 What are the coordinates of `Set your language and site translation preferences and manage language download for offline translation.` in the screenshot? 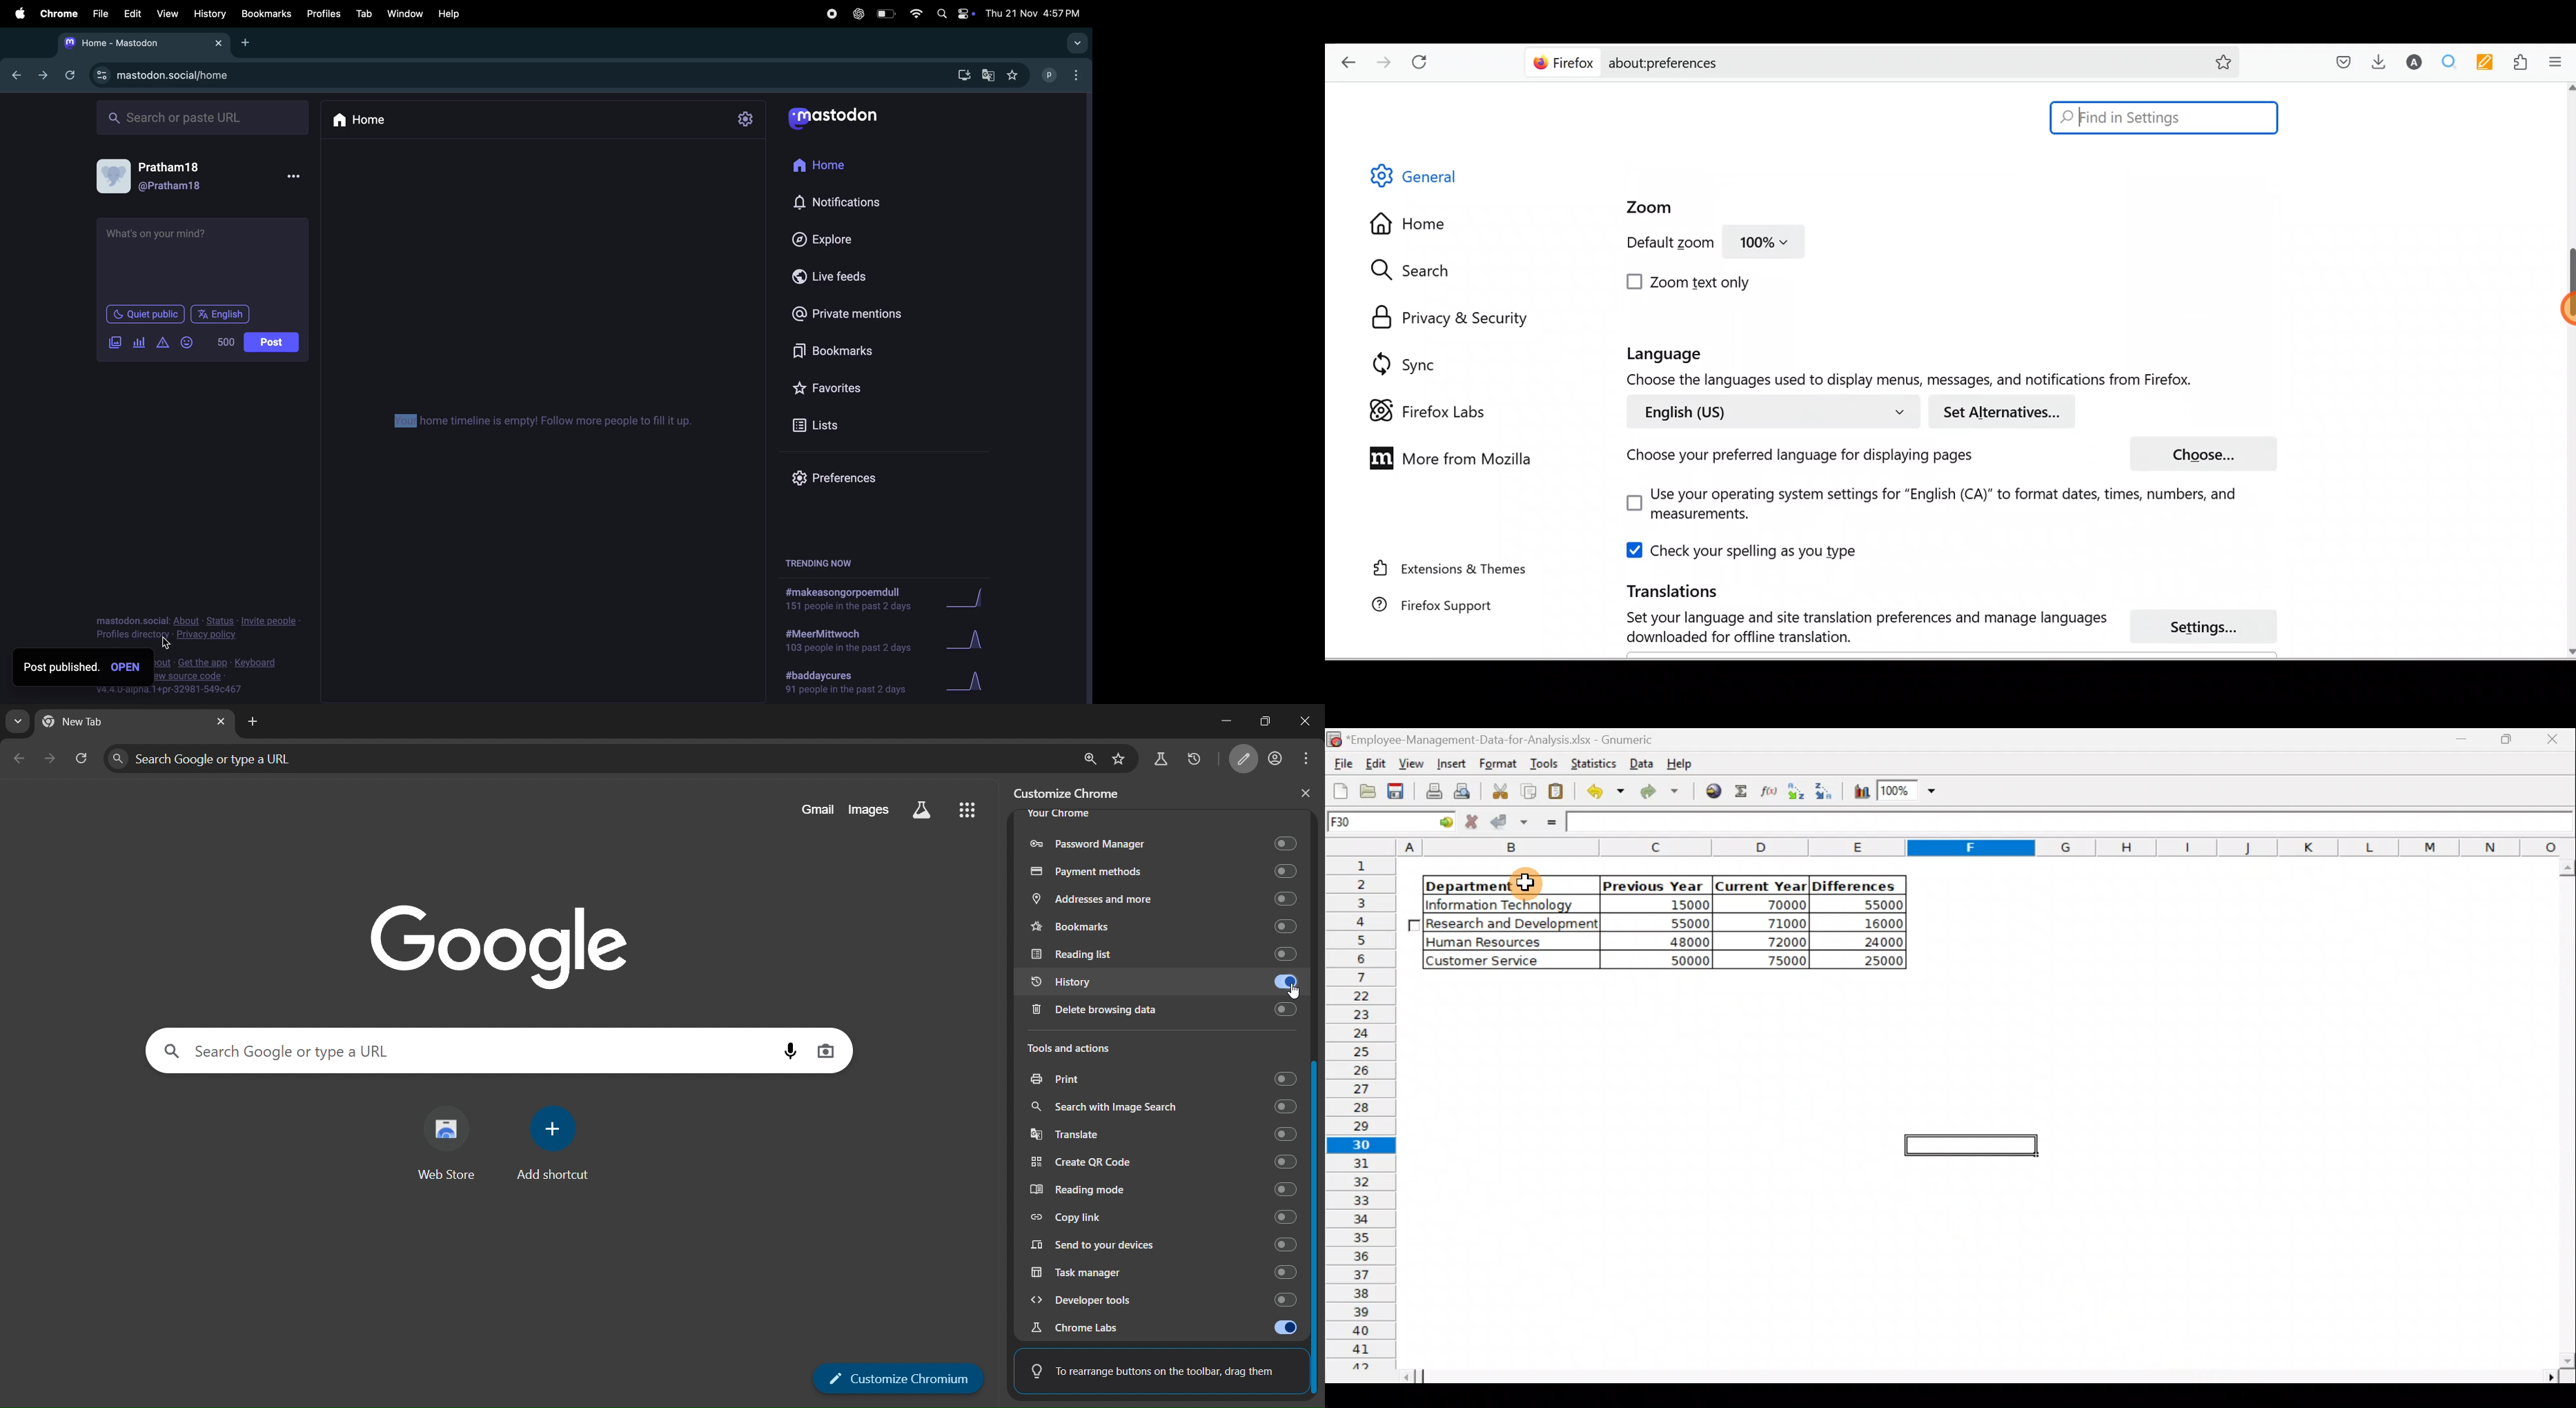 It's located at (1854, 628).